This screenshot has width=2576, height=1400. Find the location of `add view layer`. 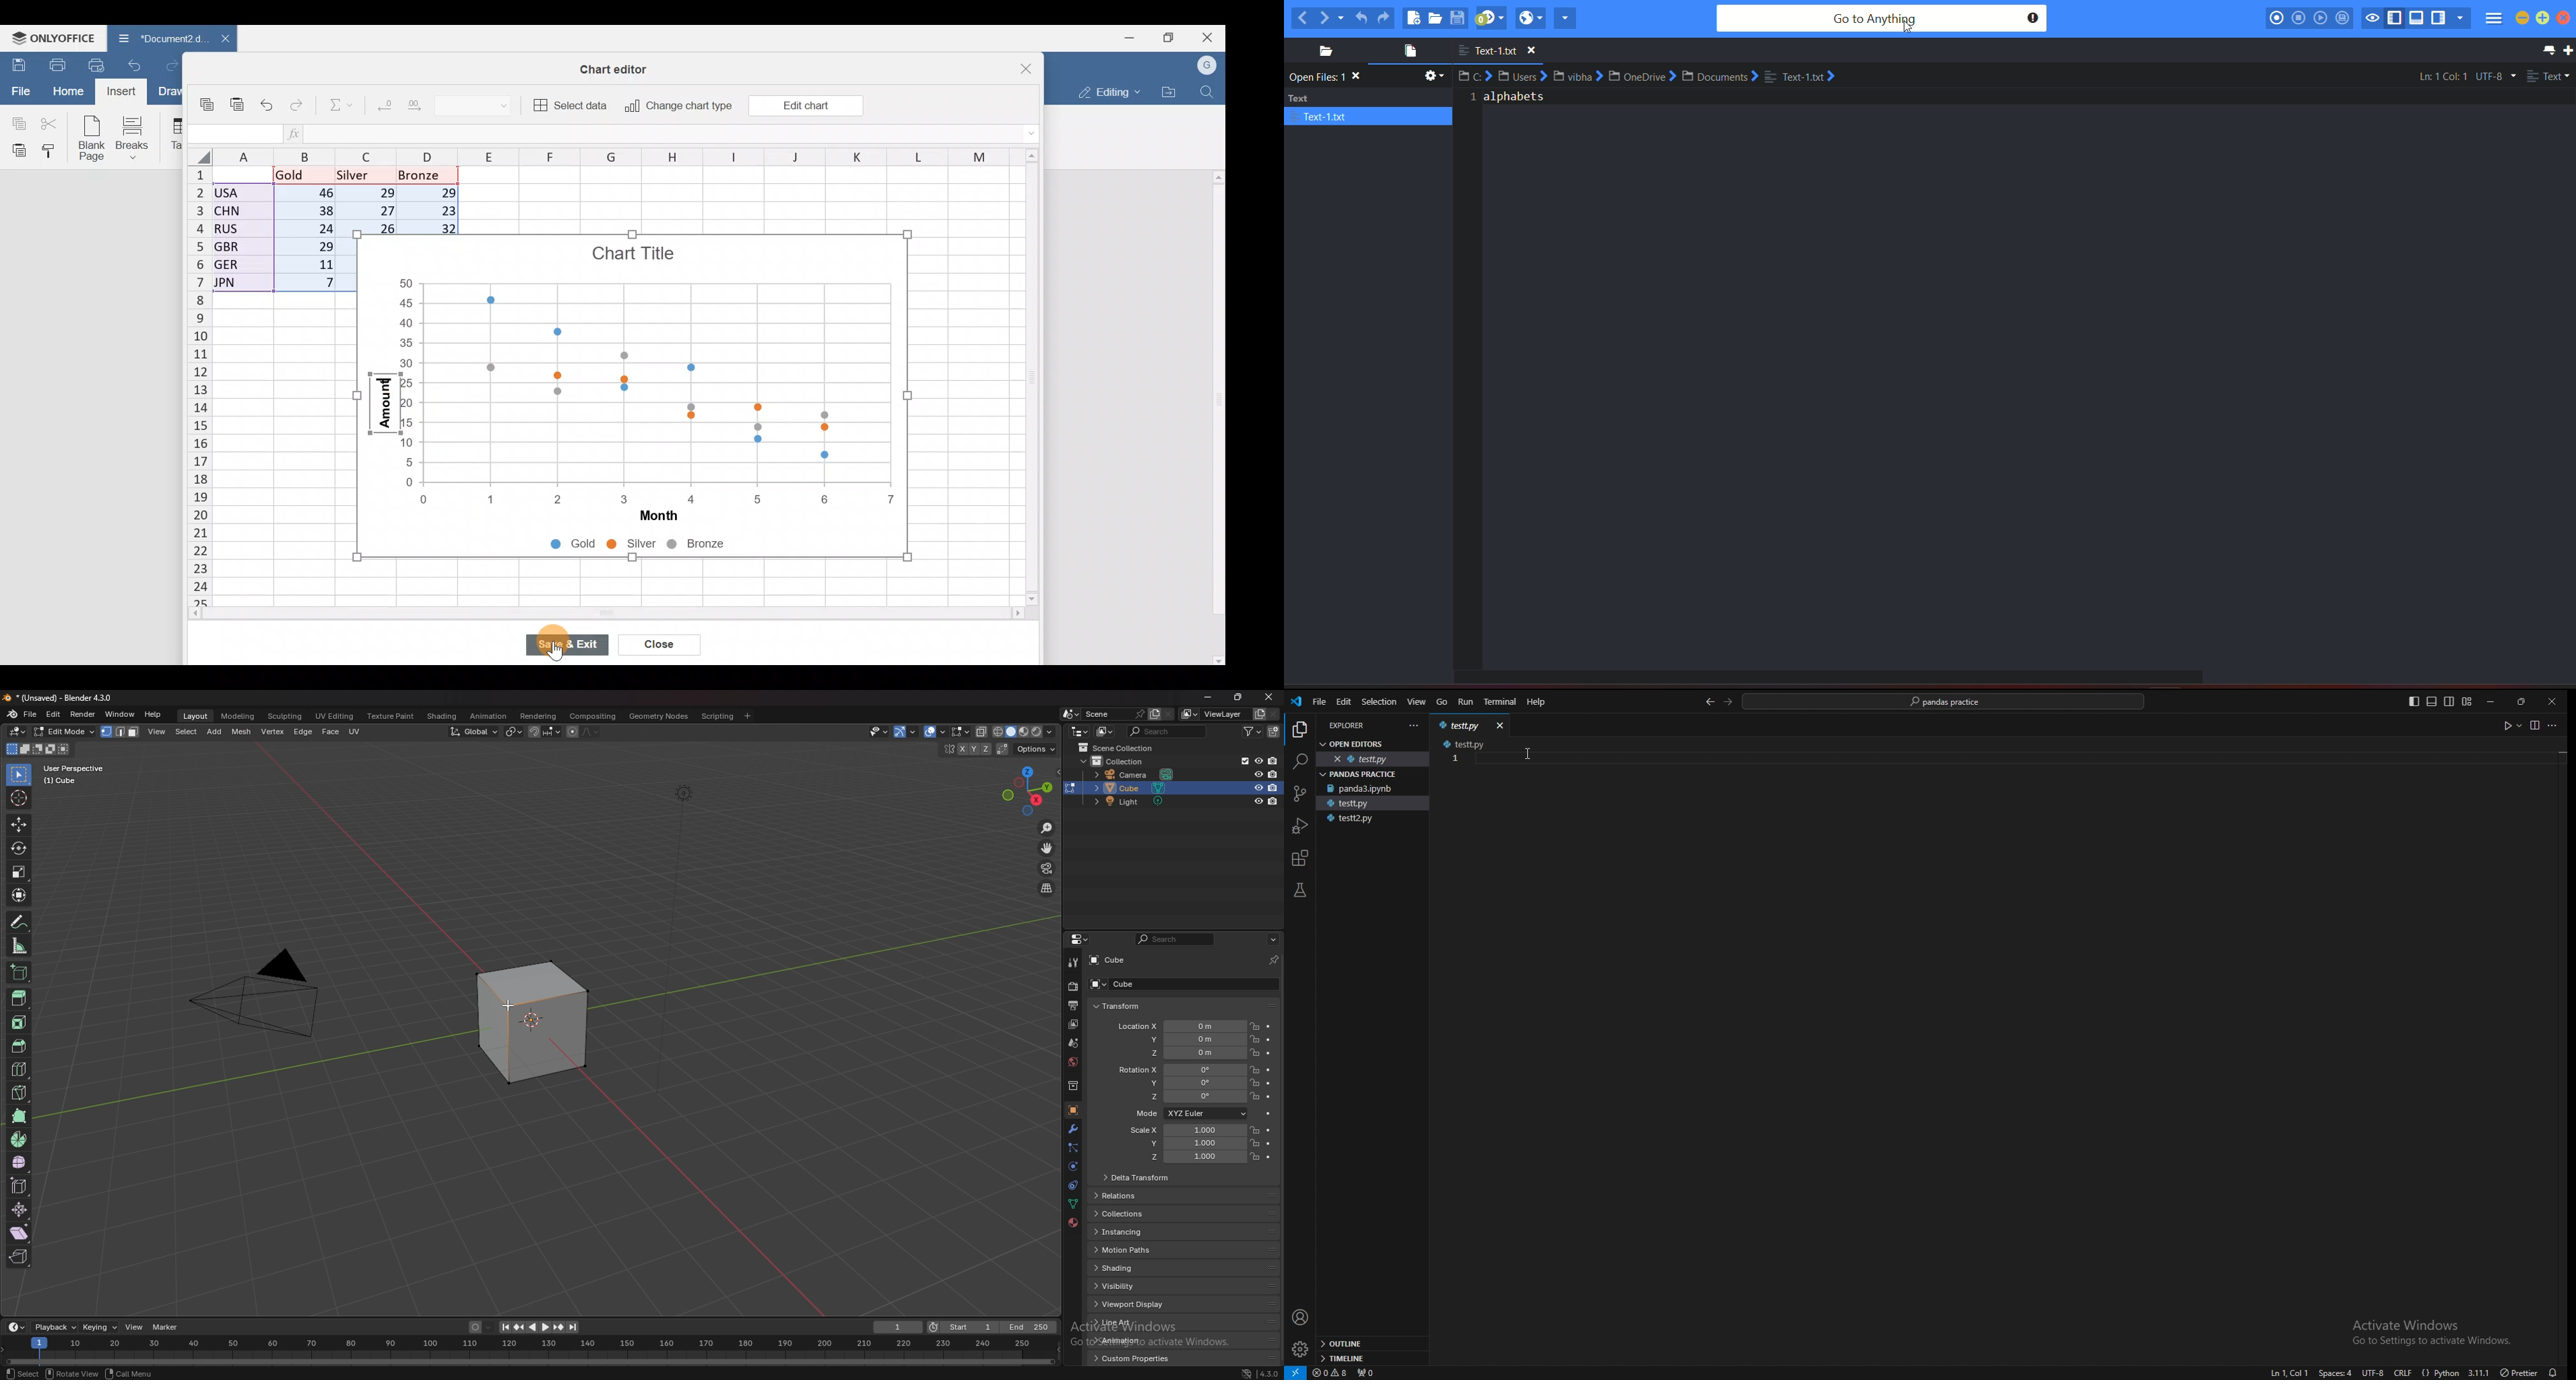

add view layer is located at coordinates (1260, 713).